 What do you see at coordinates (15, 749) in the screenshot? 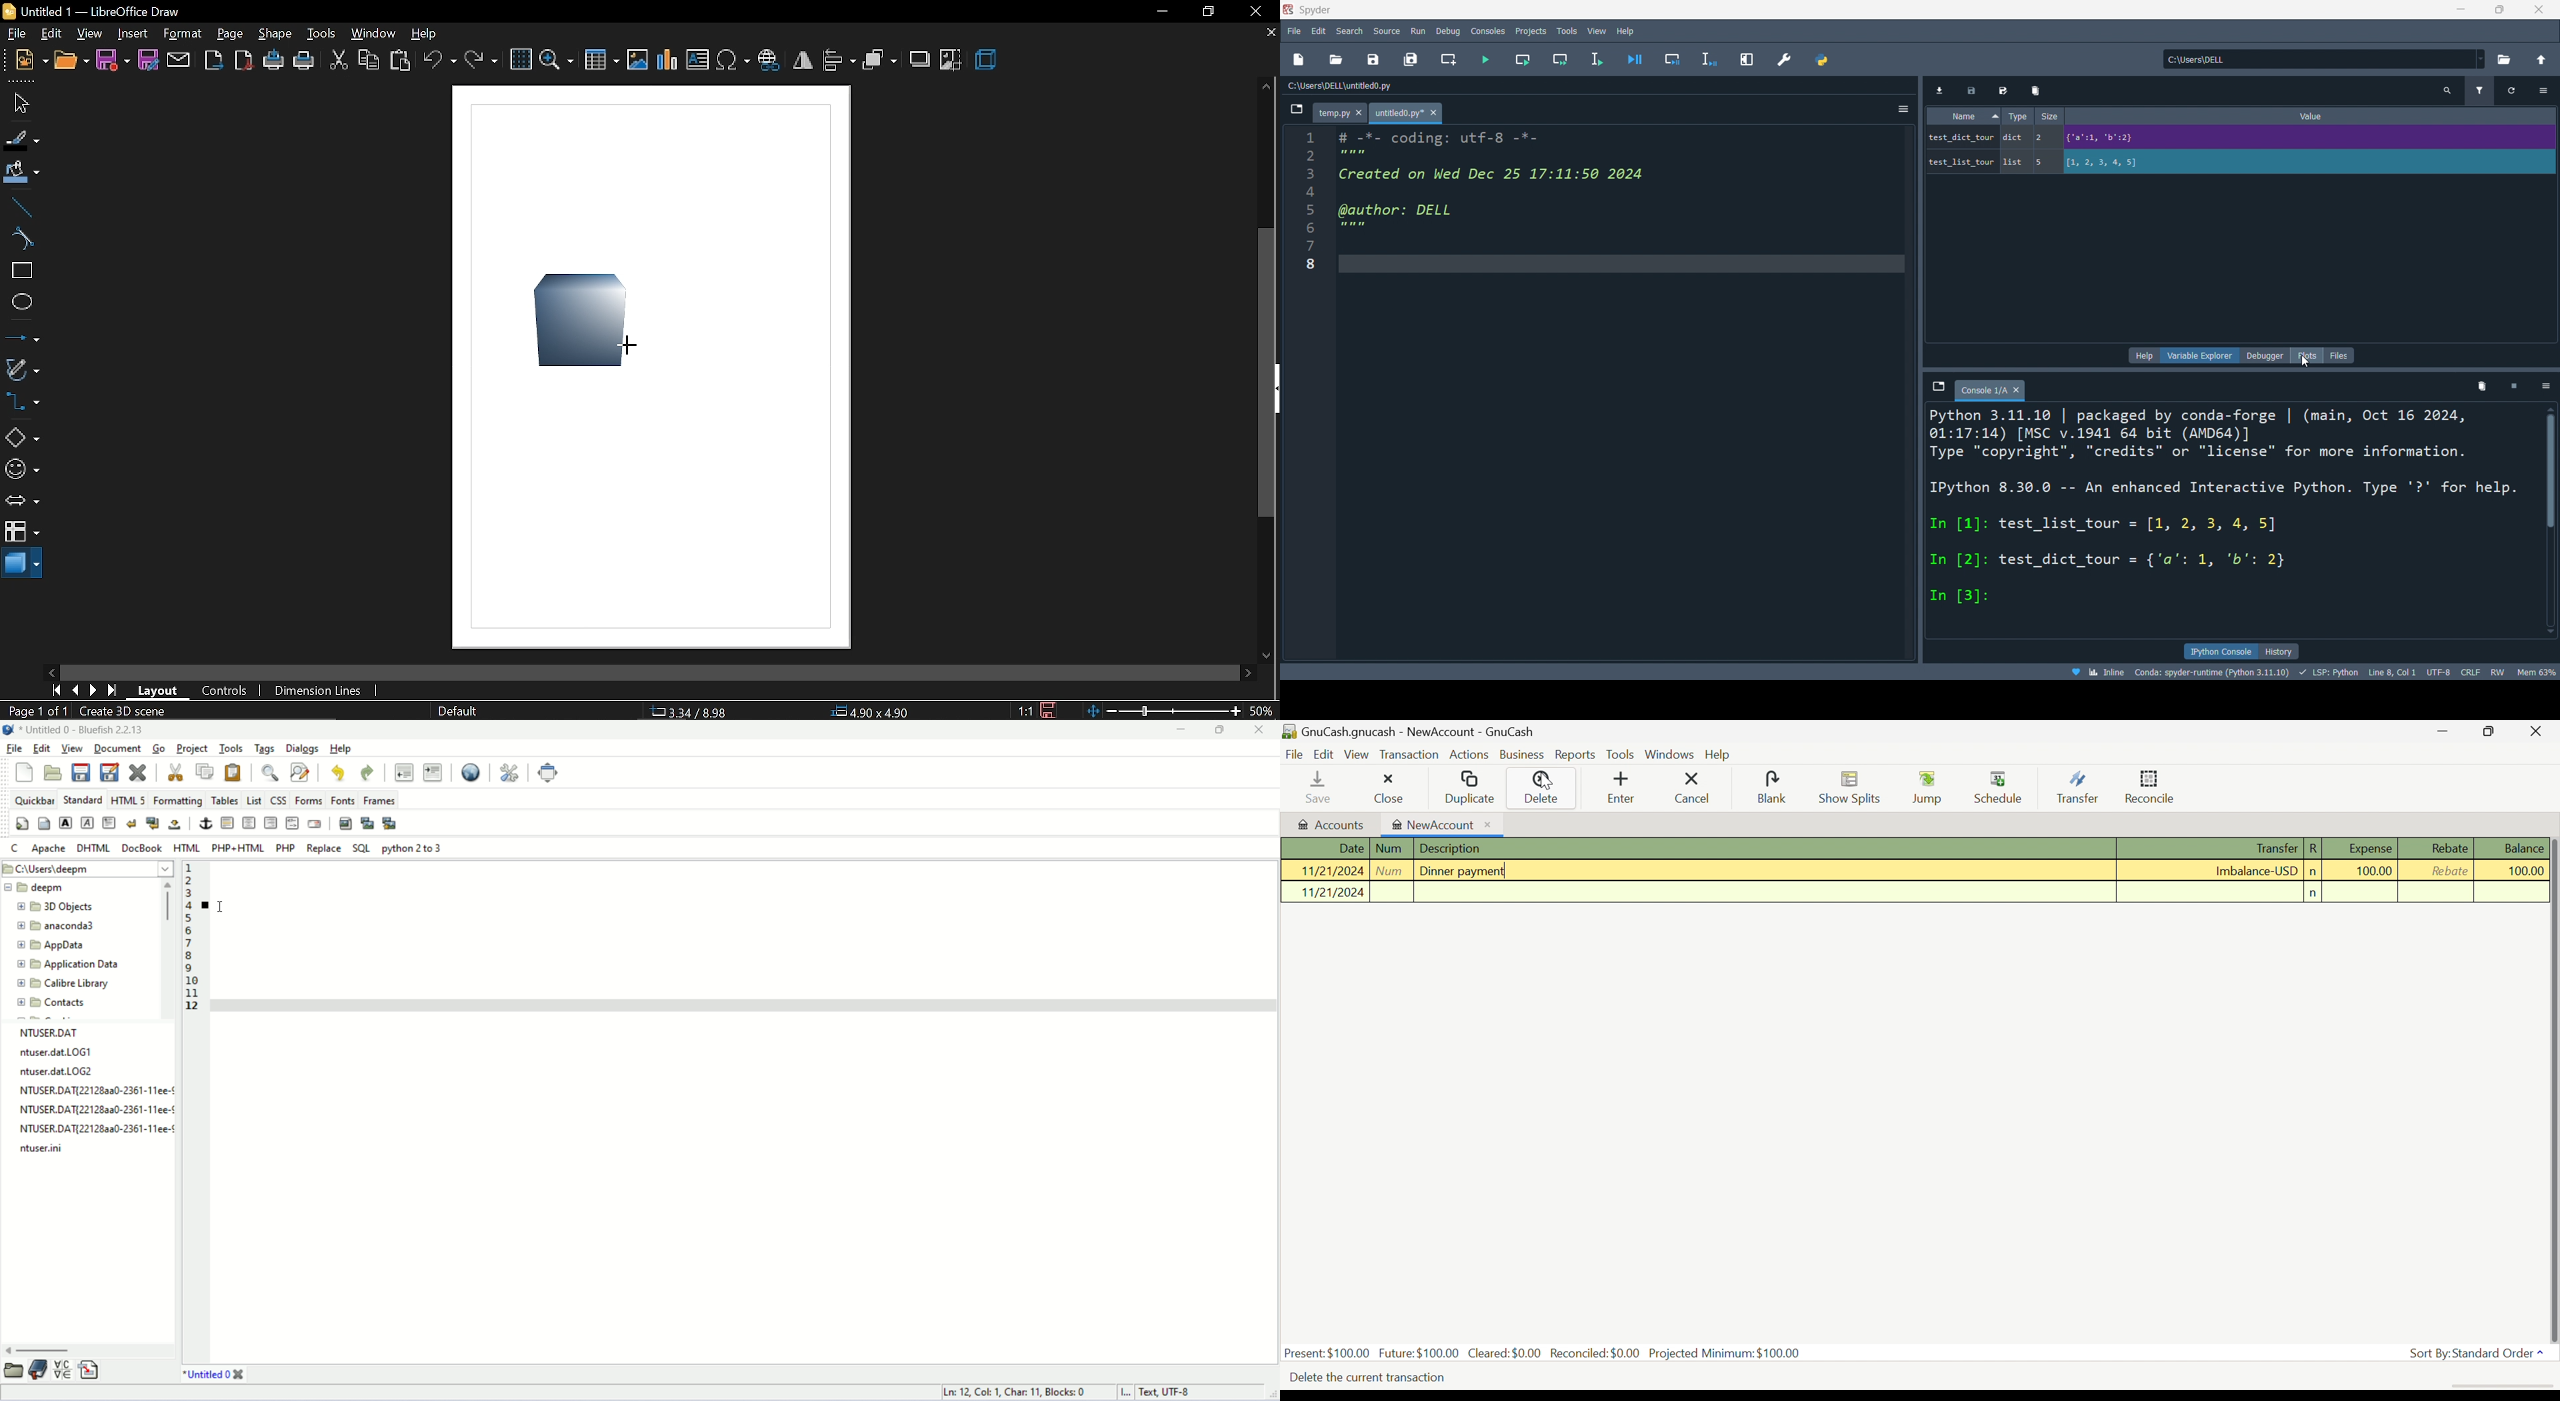
I see `file` at bounding box center [15, 749].